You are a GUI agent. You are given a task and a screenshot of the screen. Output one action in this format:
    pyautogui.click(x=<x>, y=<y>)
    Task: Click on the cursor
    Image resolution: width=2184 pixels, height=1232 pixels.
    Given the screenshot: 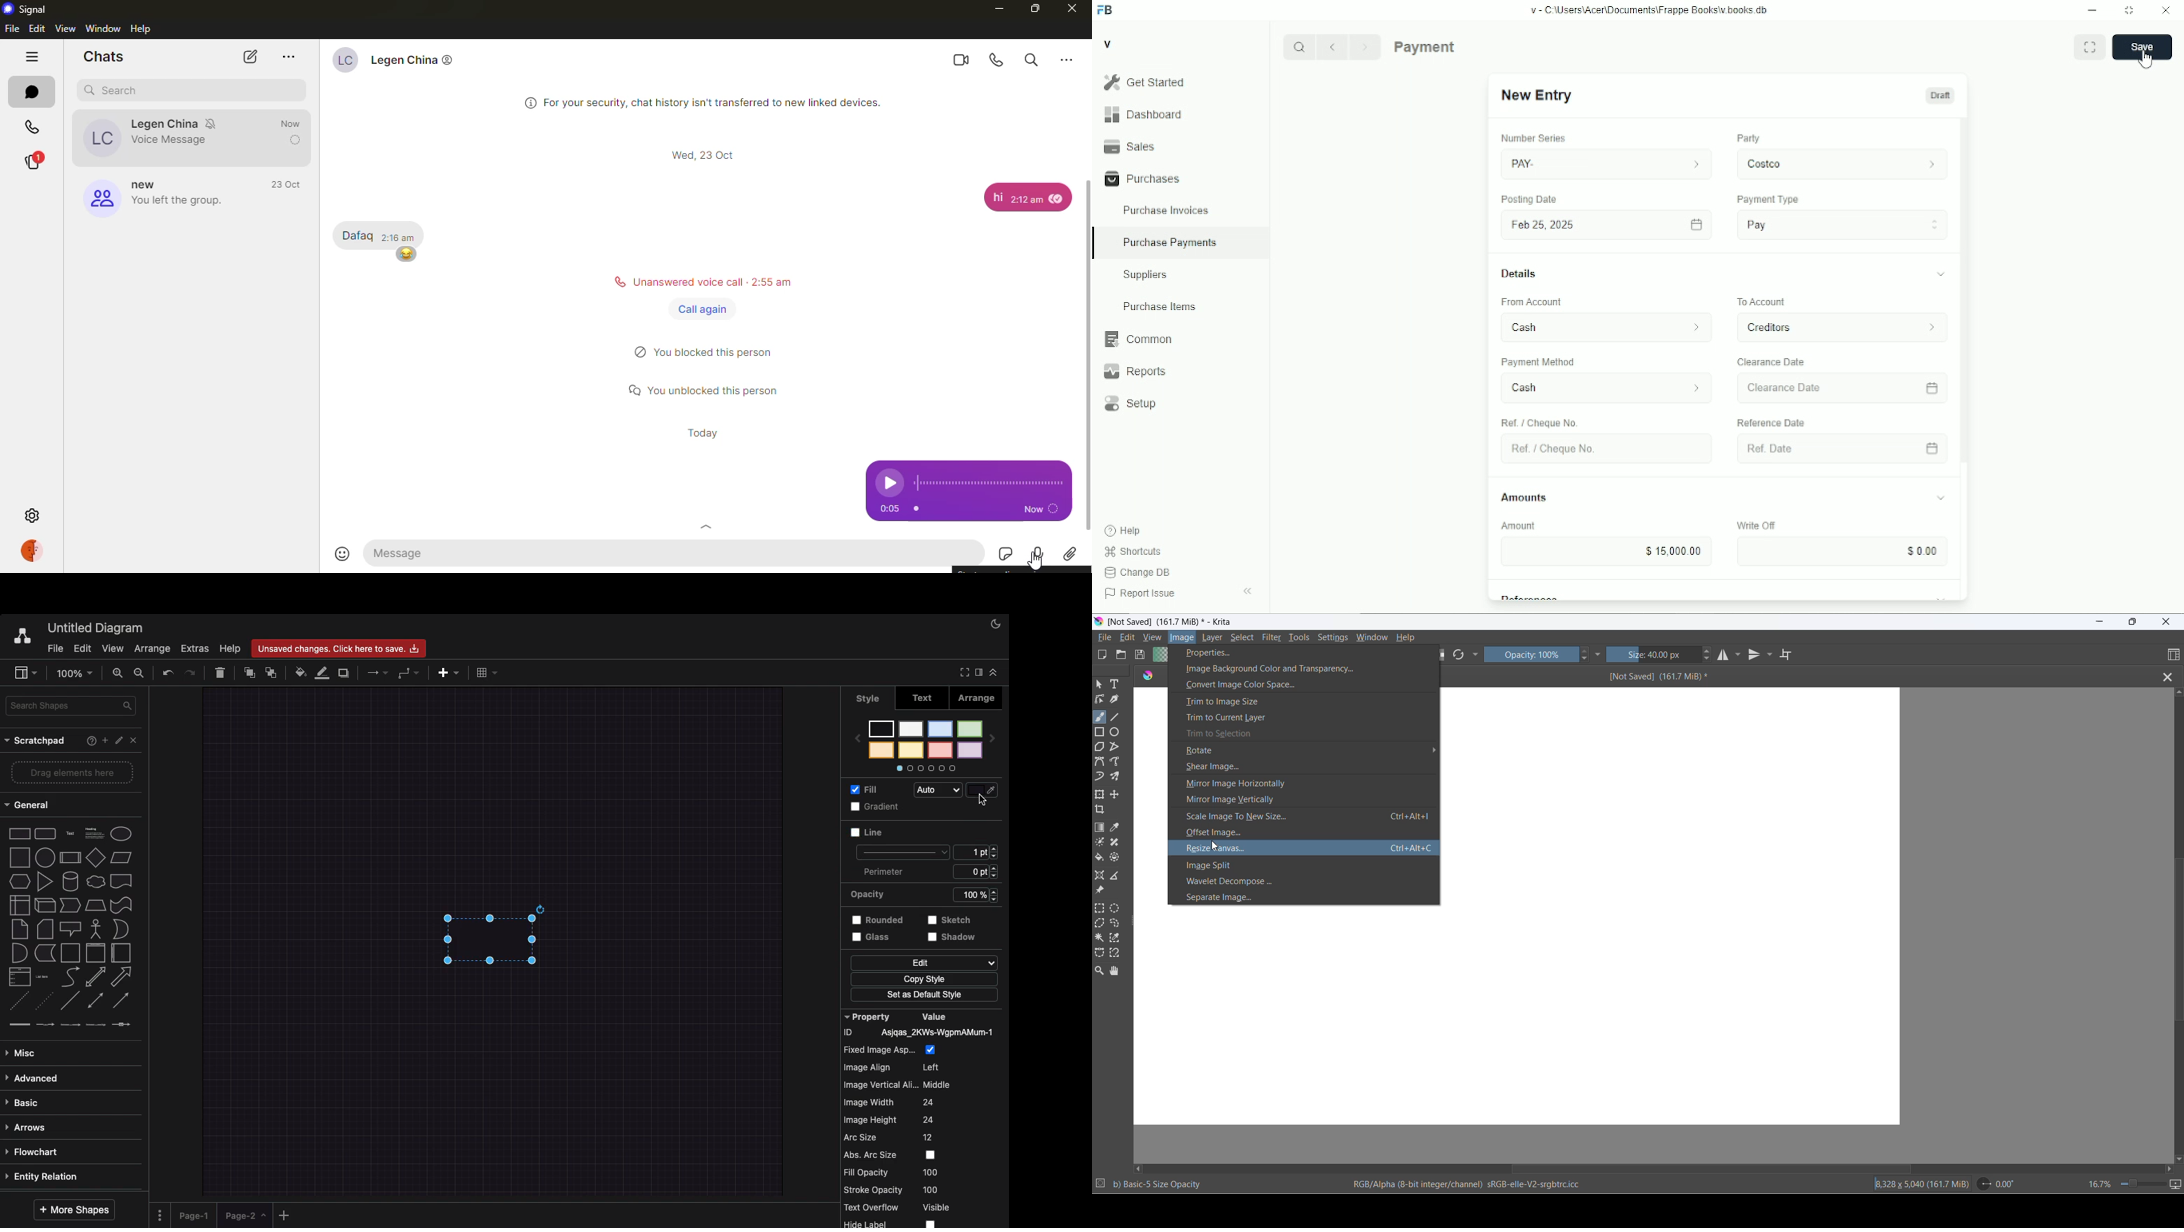 What is the action you would take?
    pyautogui.click(x=2147, y=61)
    